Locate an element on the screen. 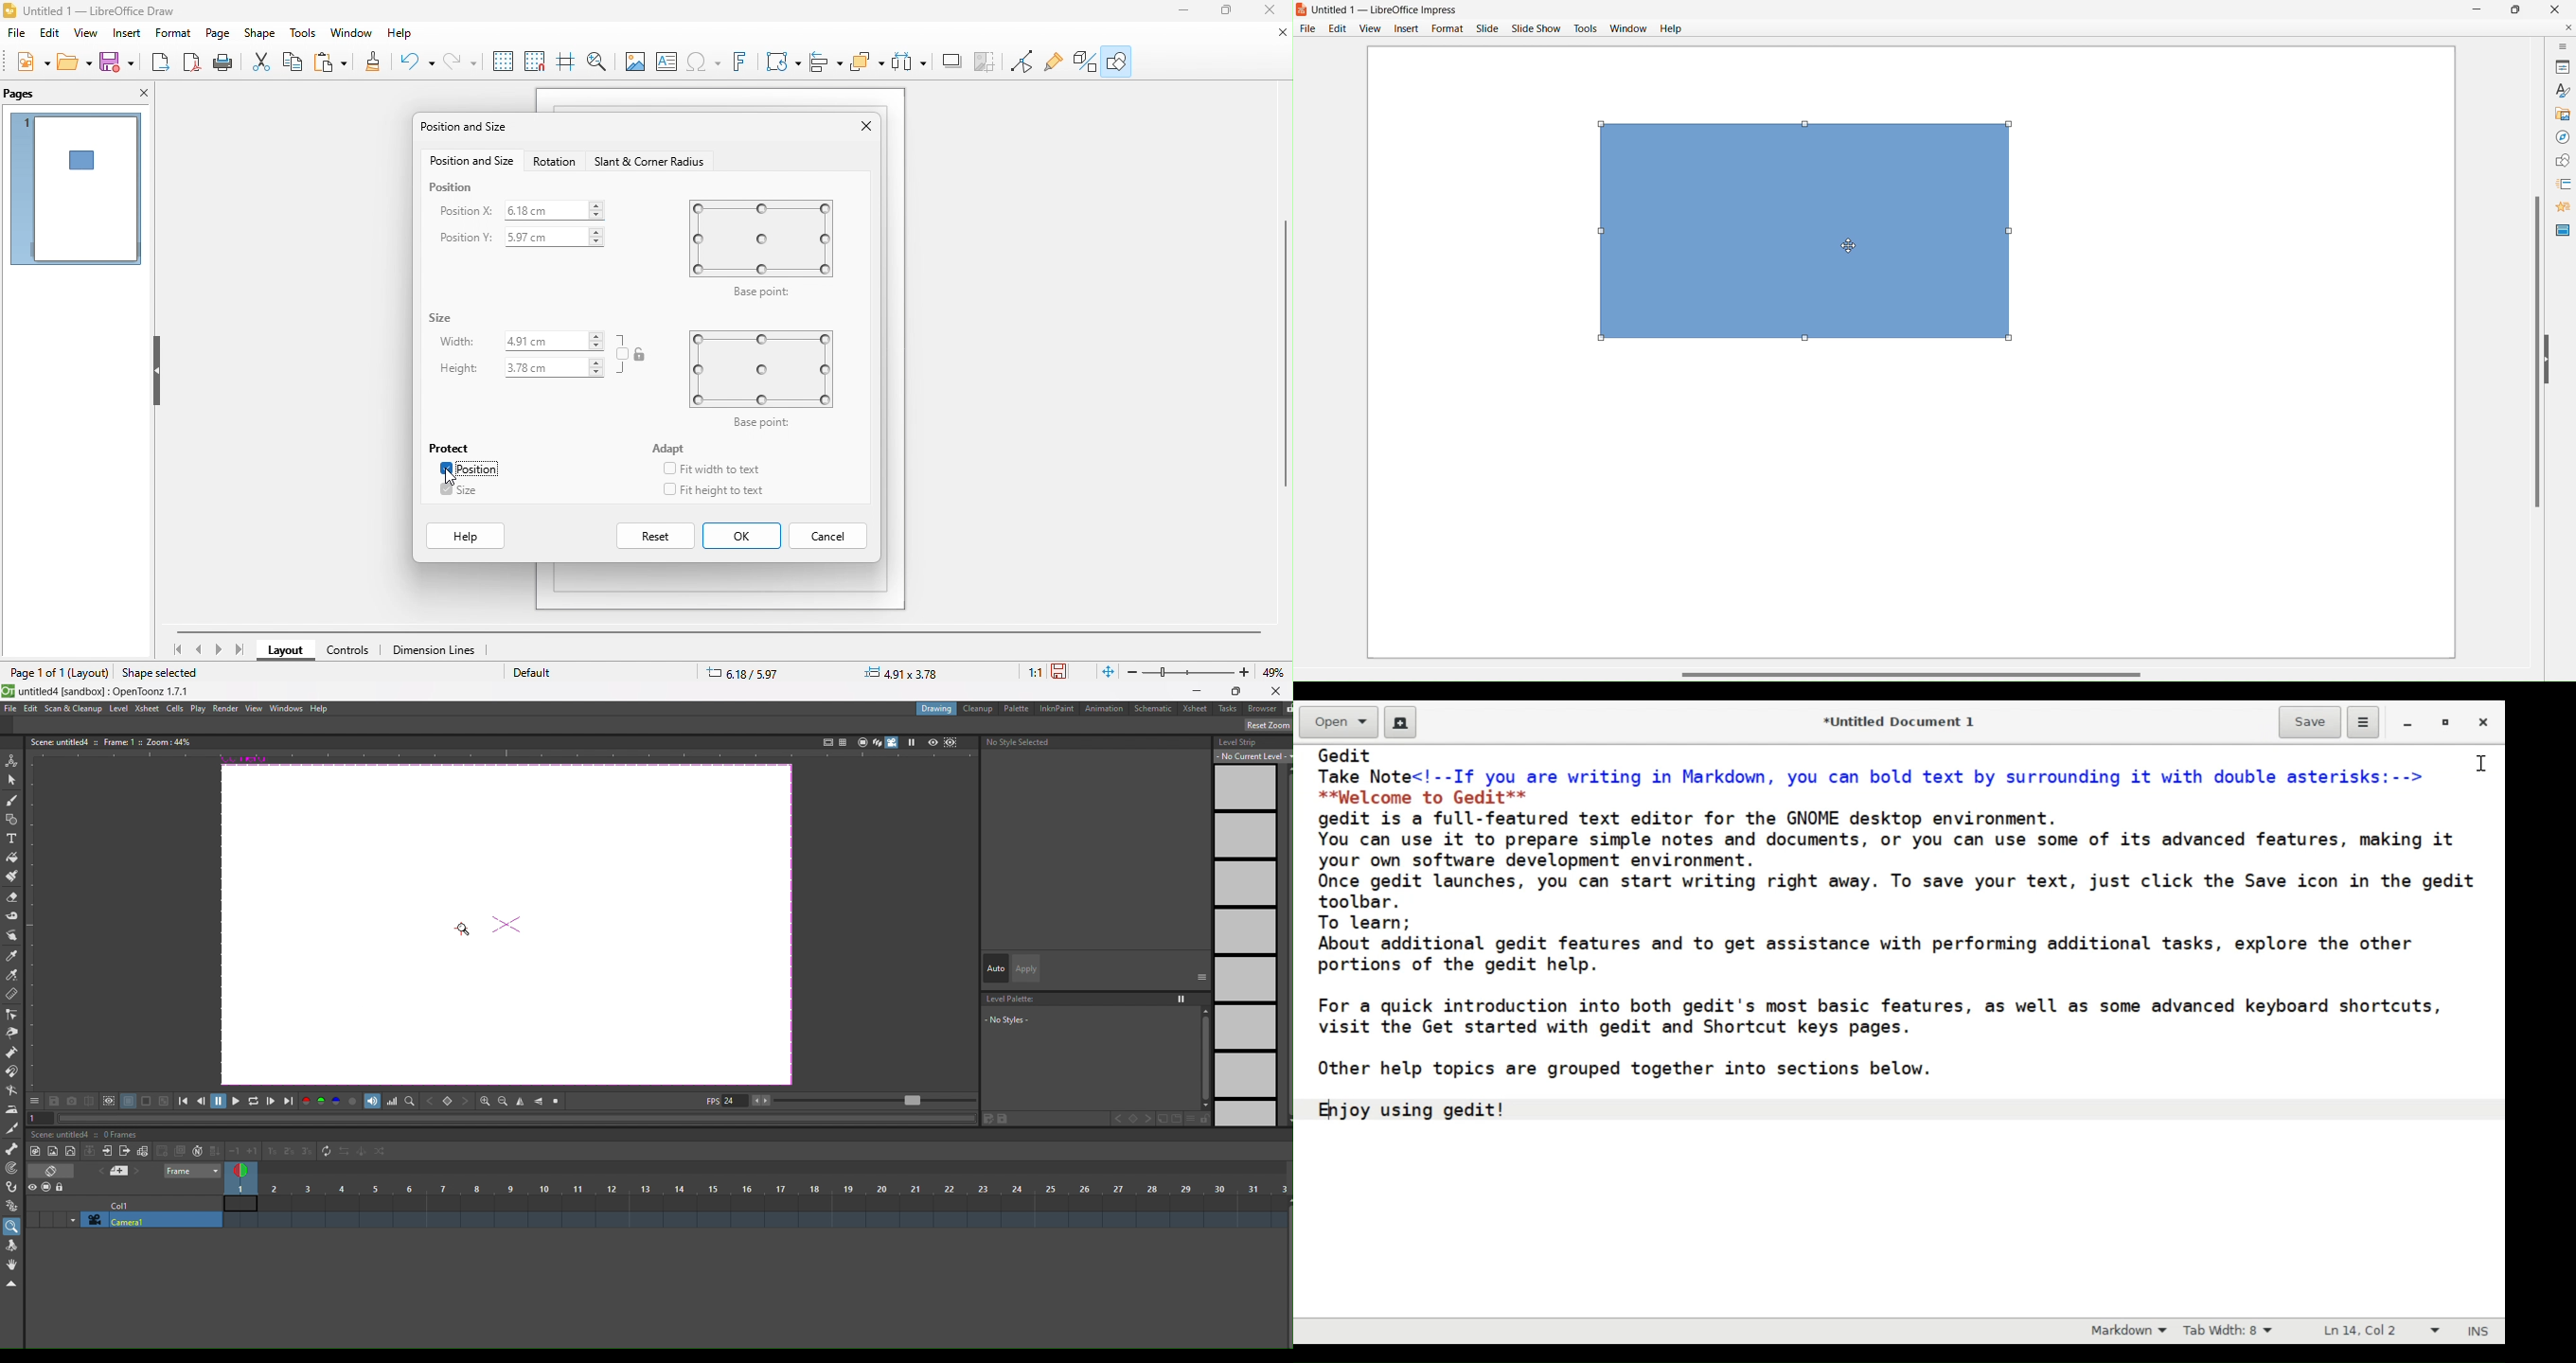  align object is located at coordinates (826, 62).